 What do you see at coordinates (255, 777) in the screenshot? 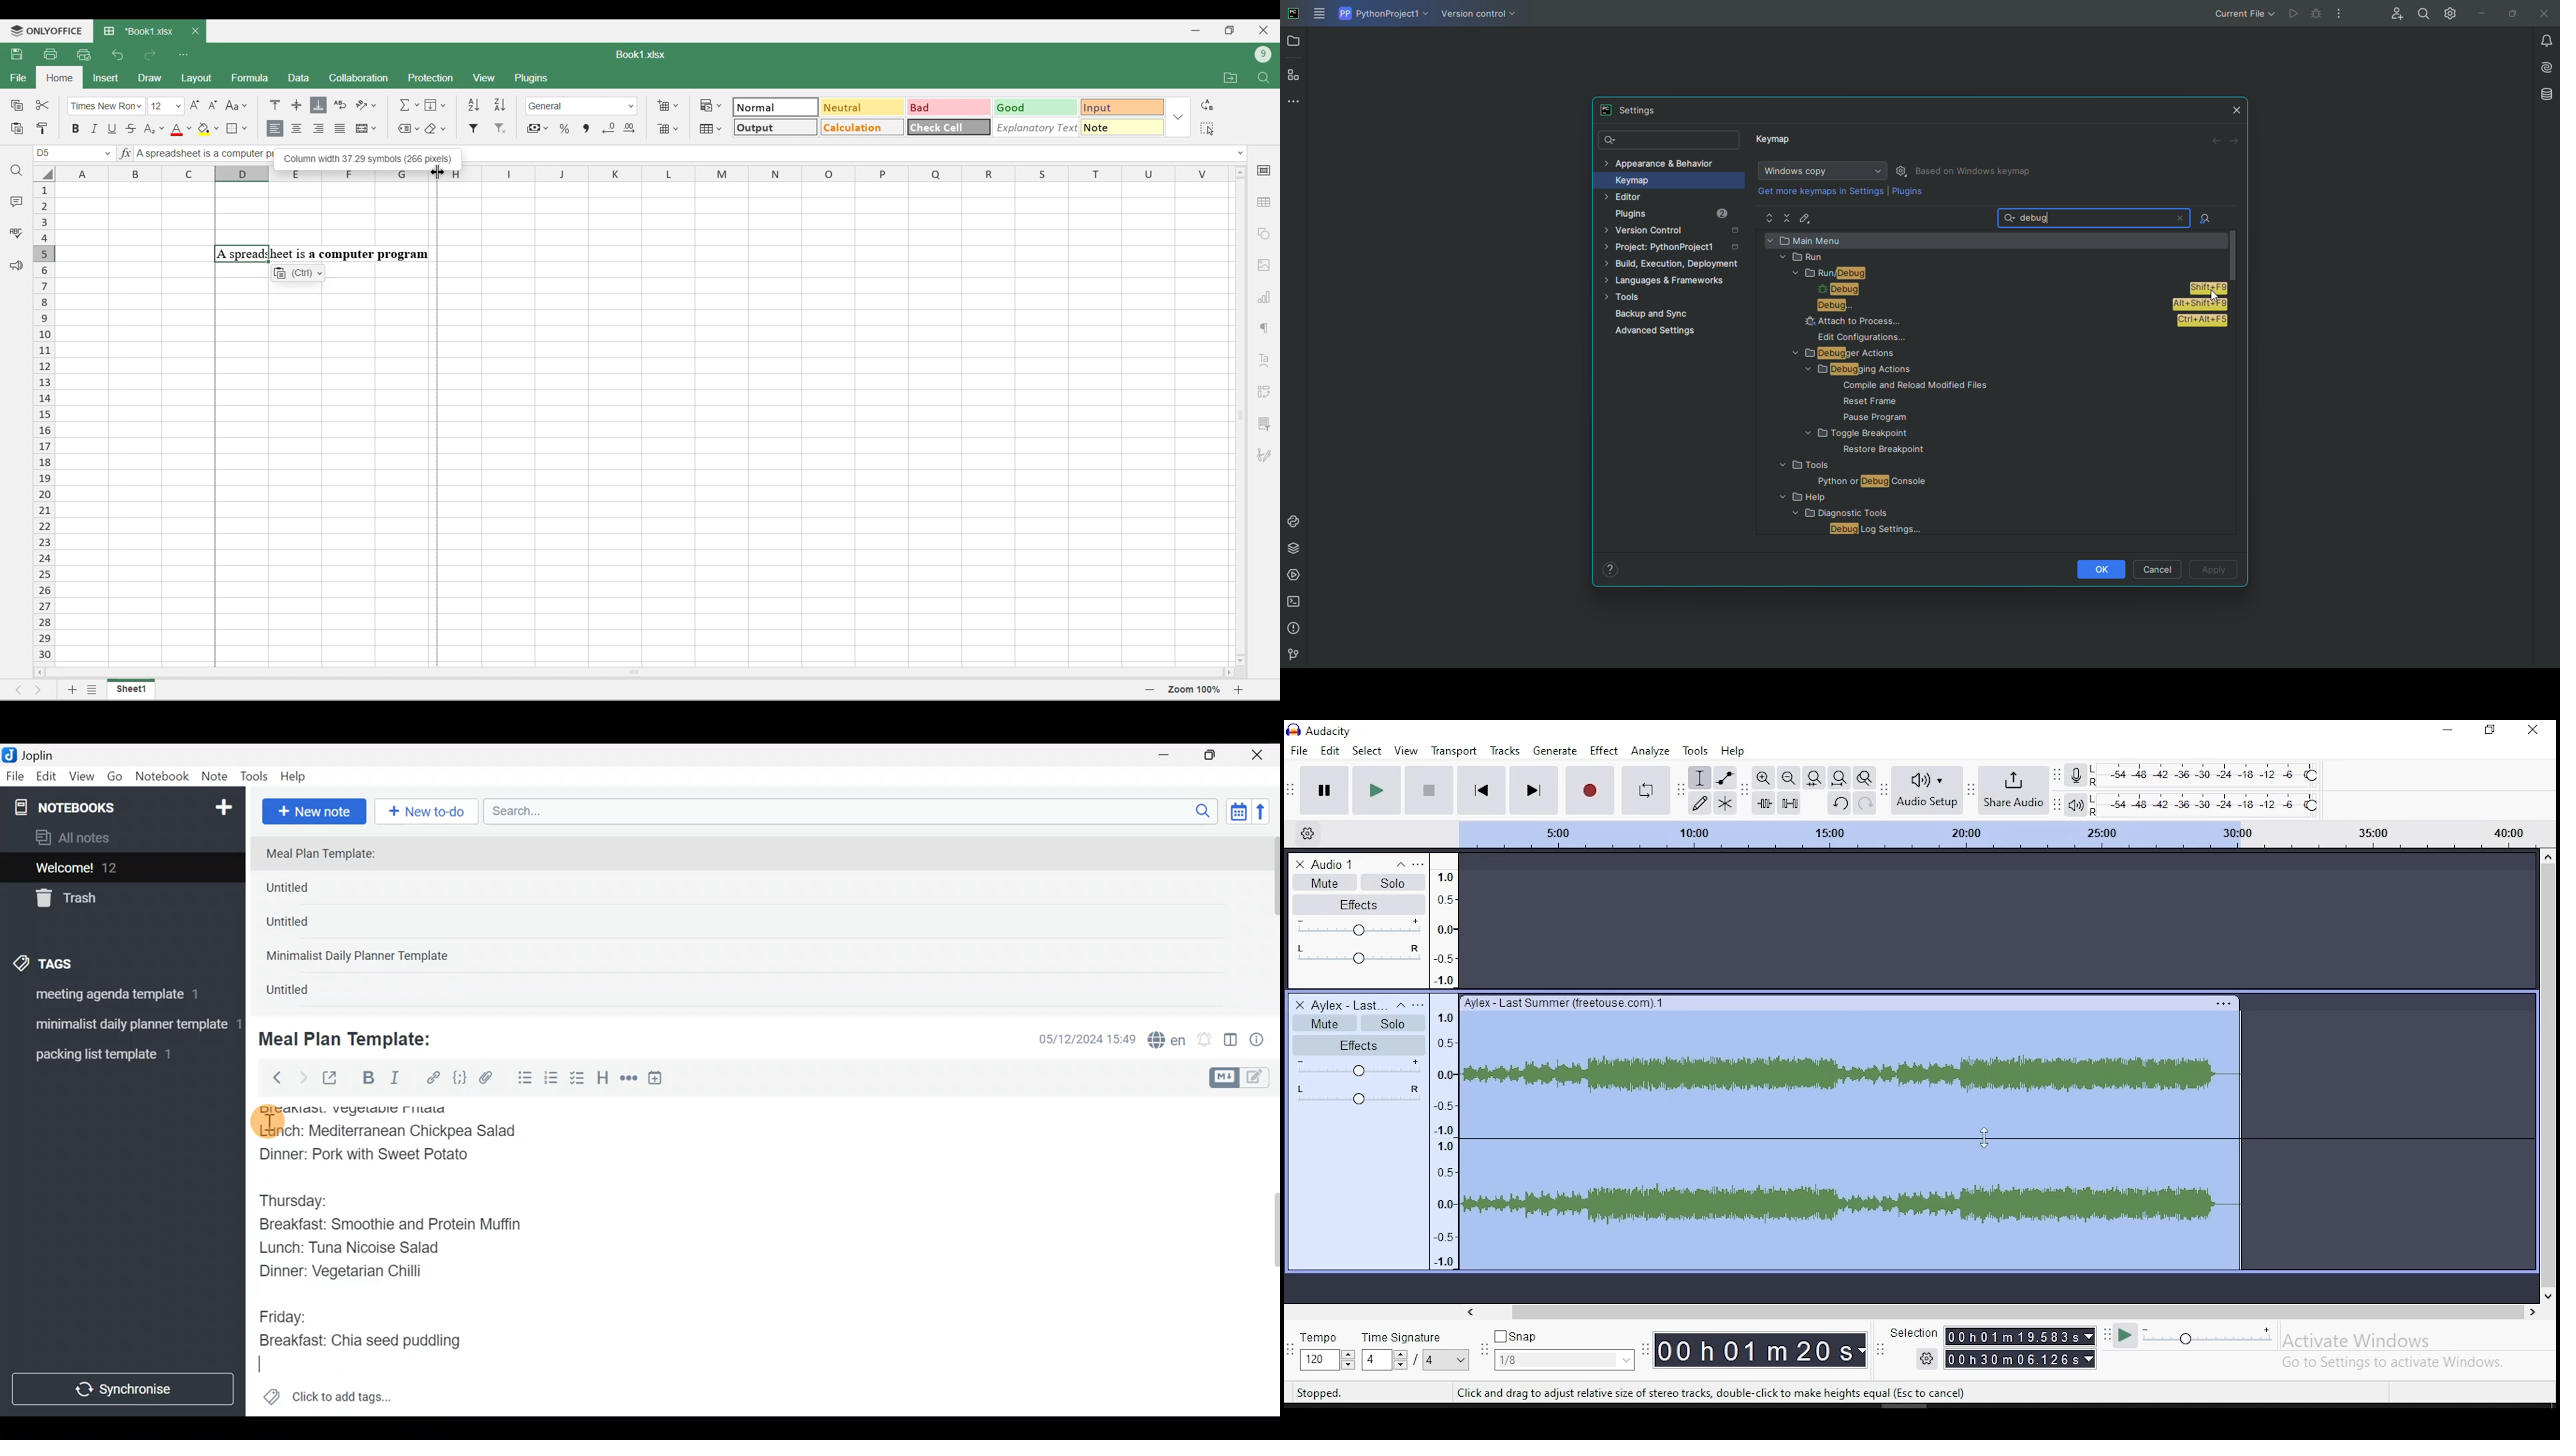
I see `Tools` at bounding box center [255, 777].